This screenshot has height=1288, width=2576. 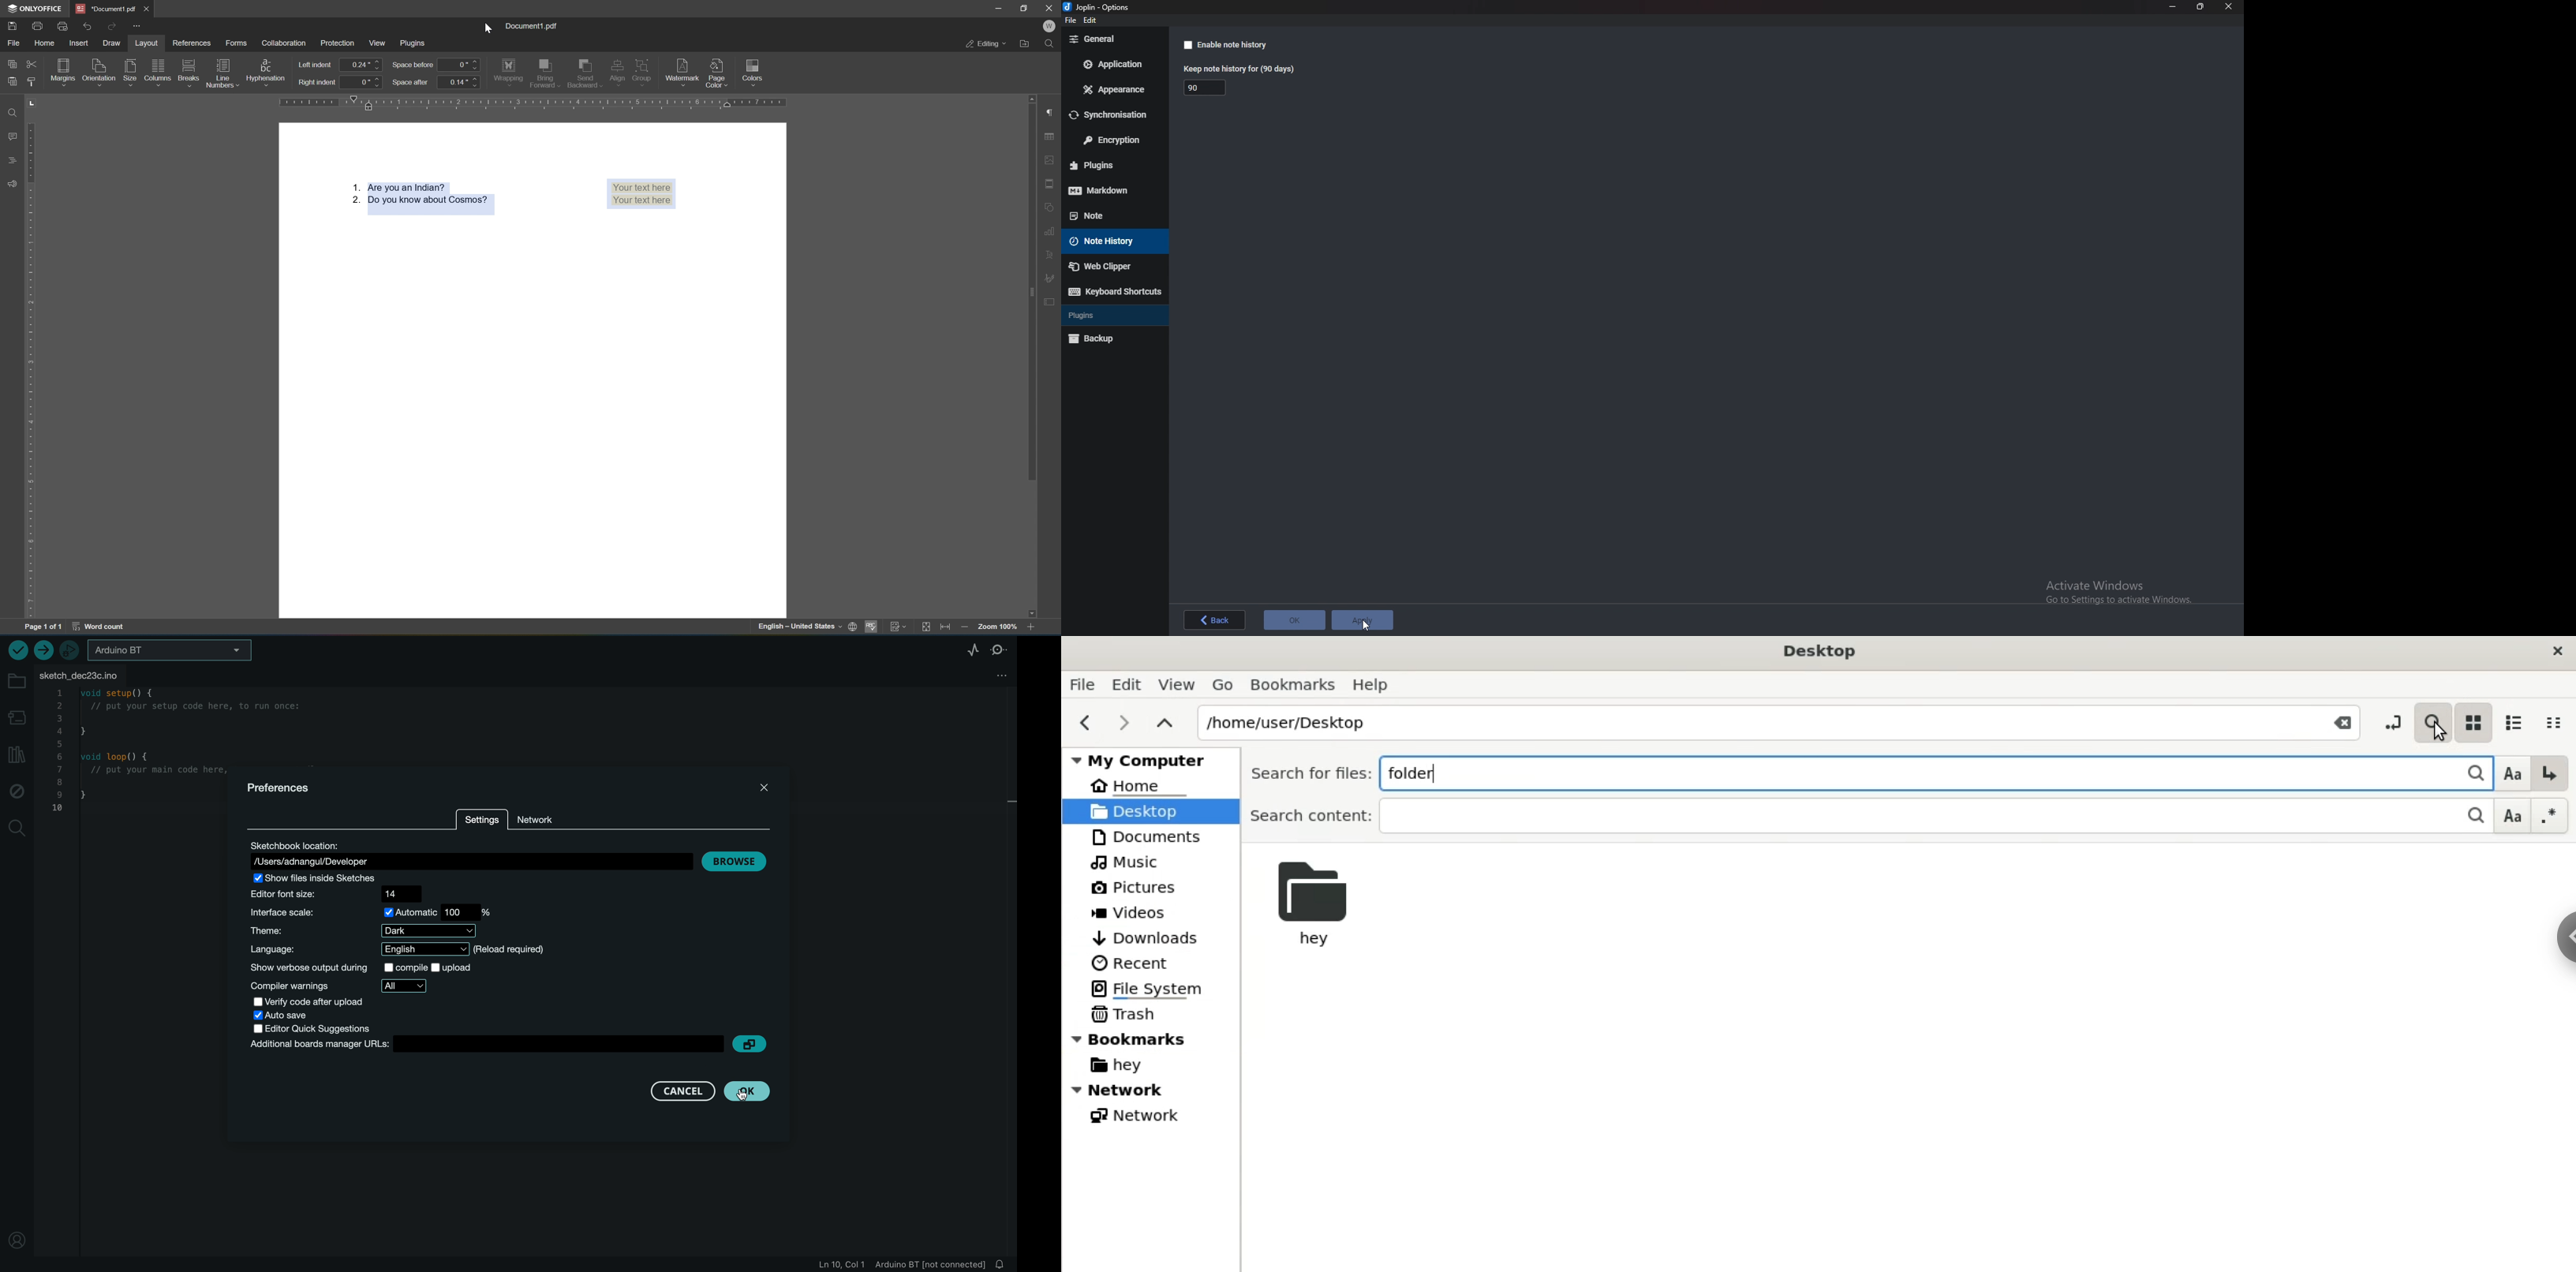 I want to click on network, so click(x=542, y=819).